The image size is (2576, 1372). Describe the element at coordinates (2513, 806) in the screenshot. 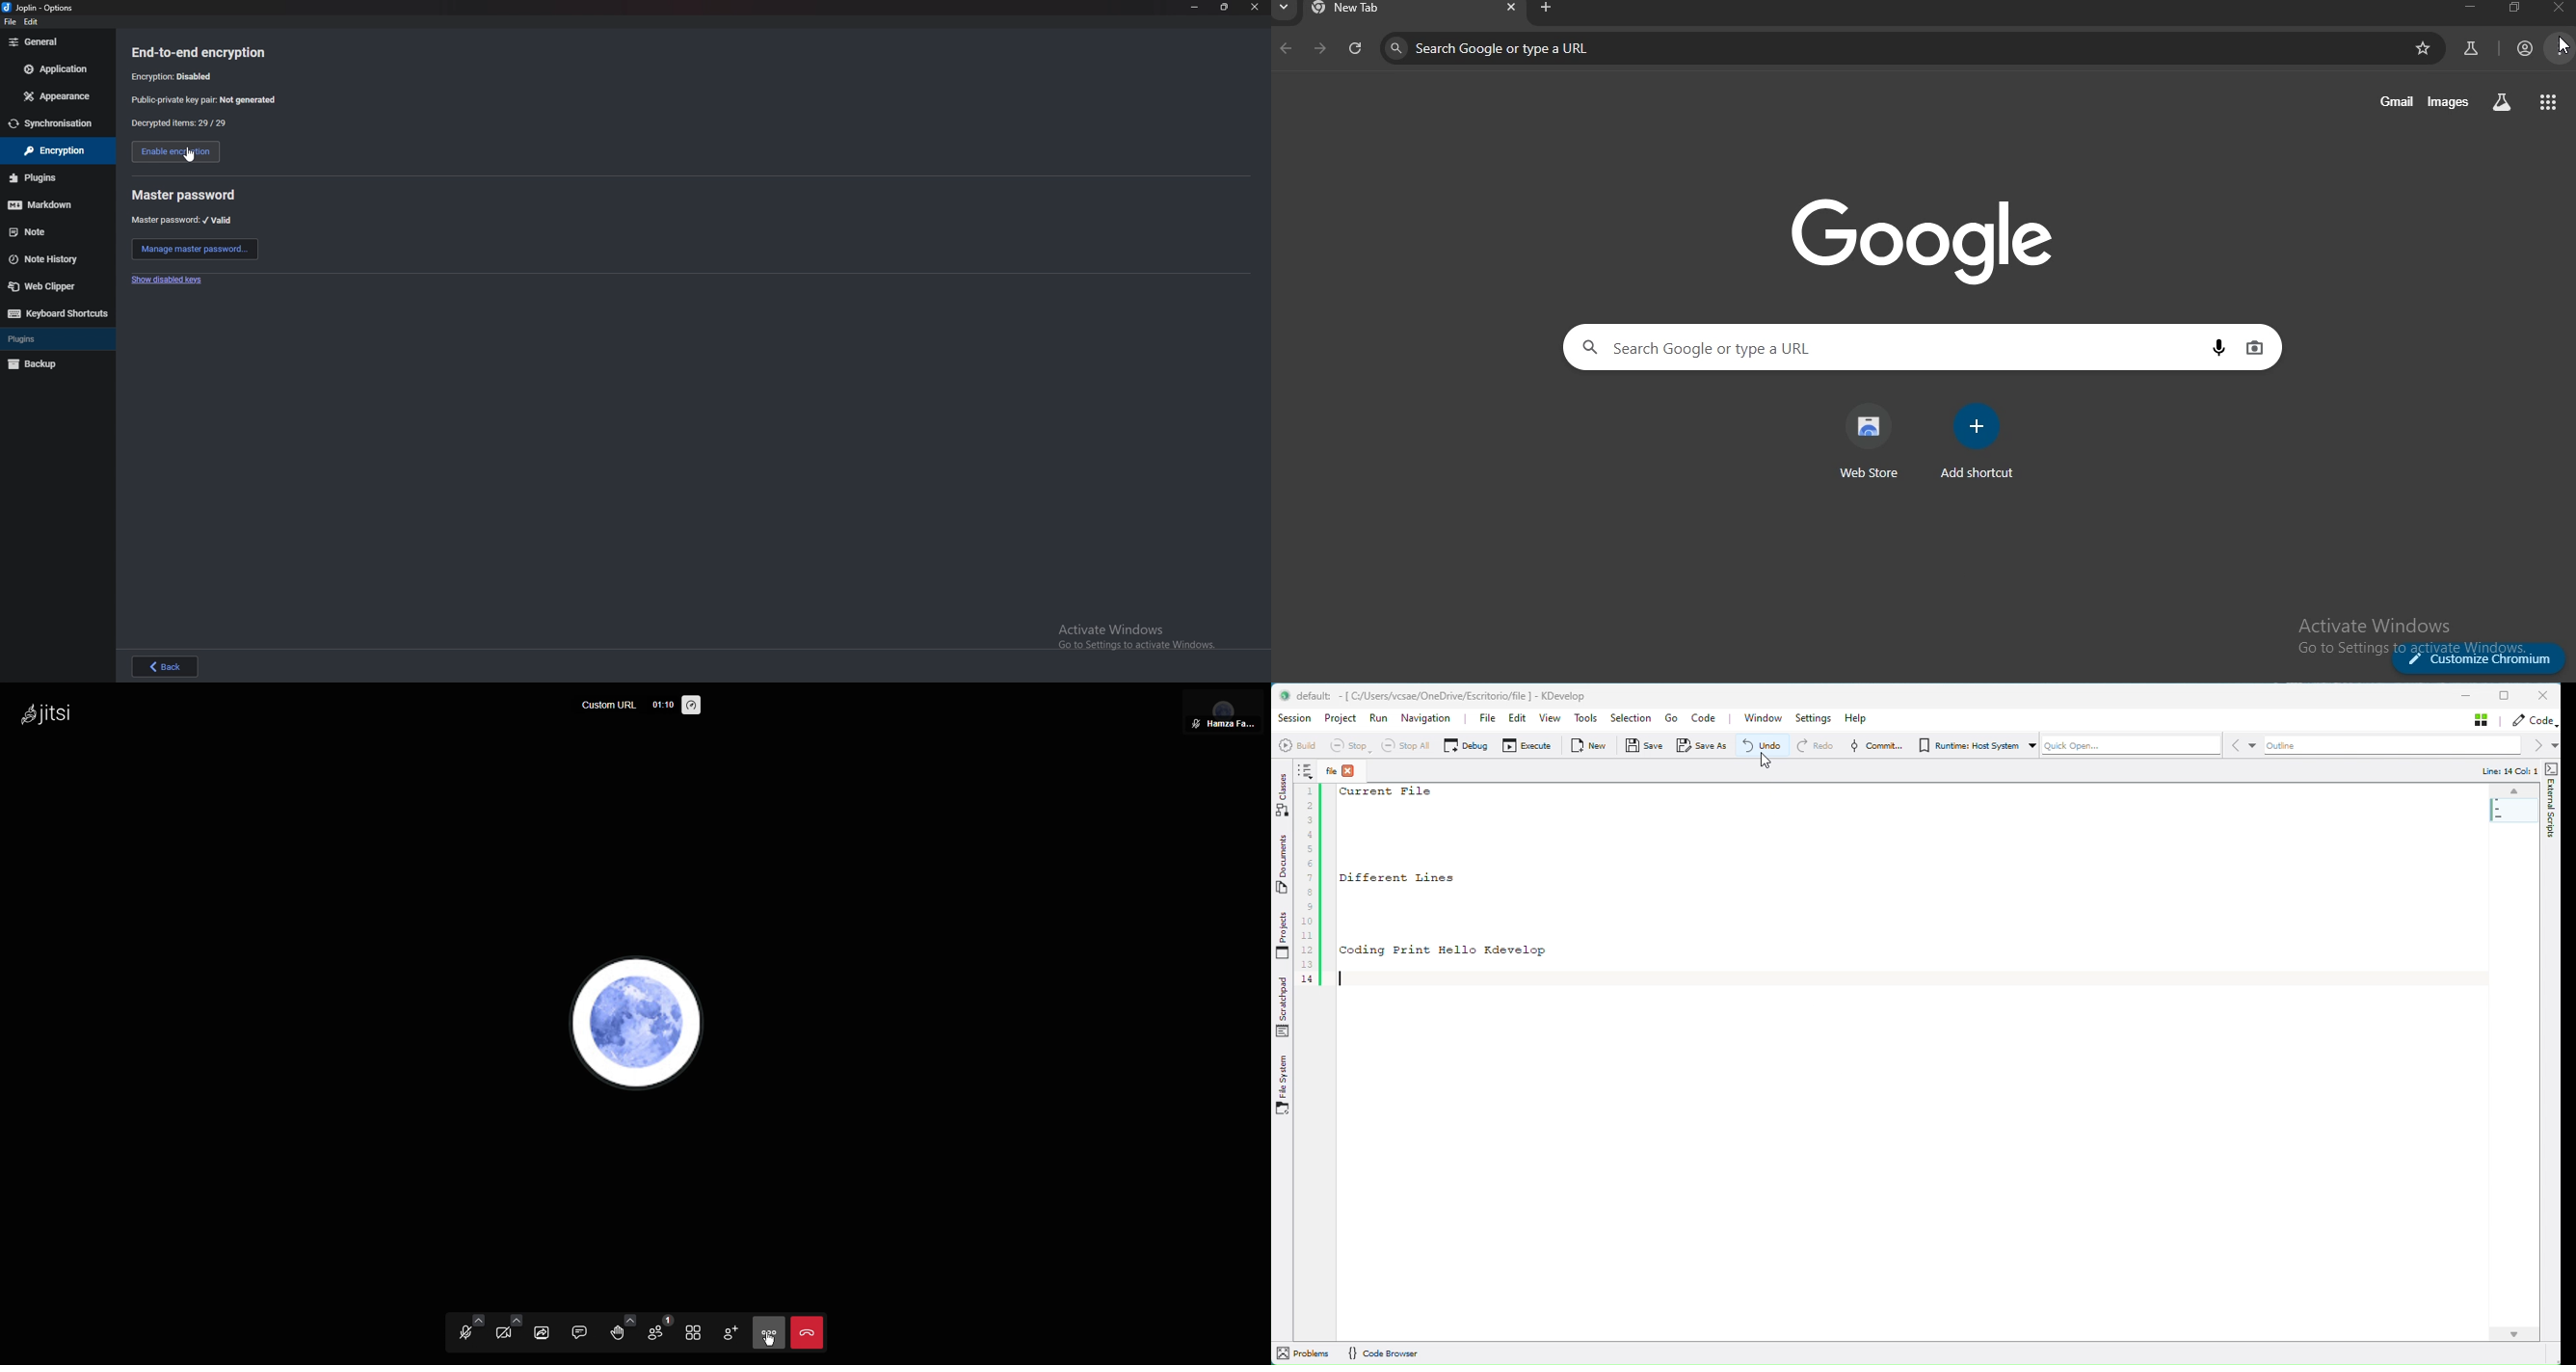

I see `Minimap` at that location.